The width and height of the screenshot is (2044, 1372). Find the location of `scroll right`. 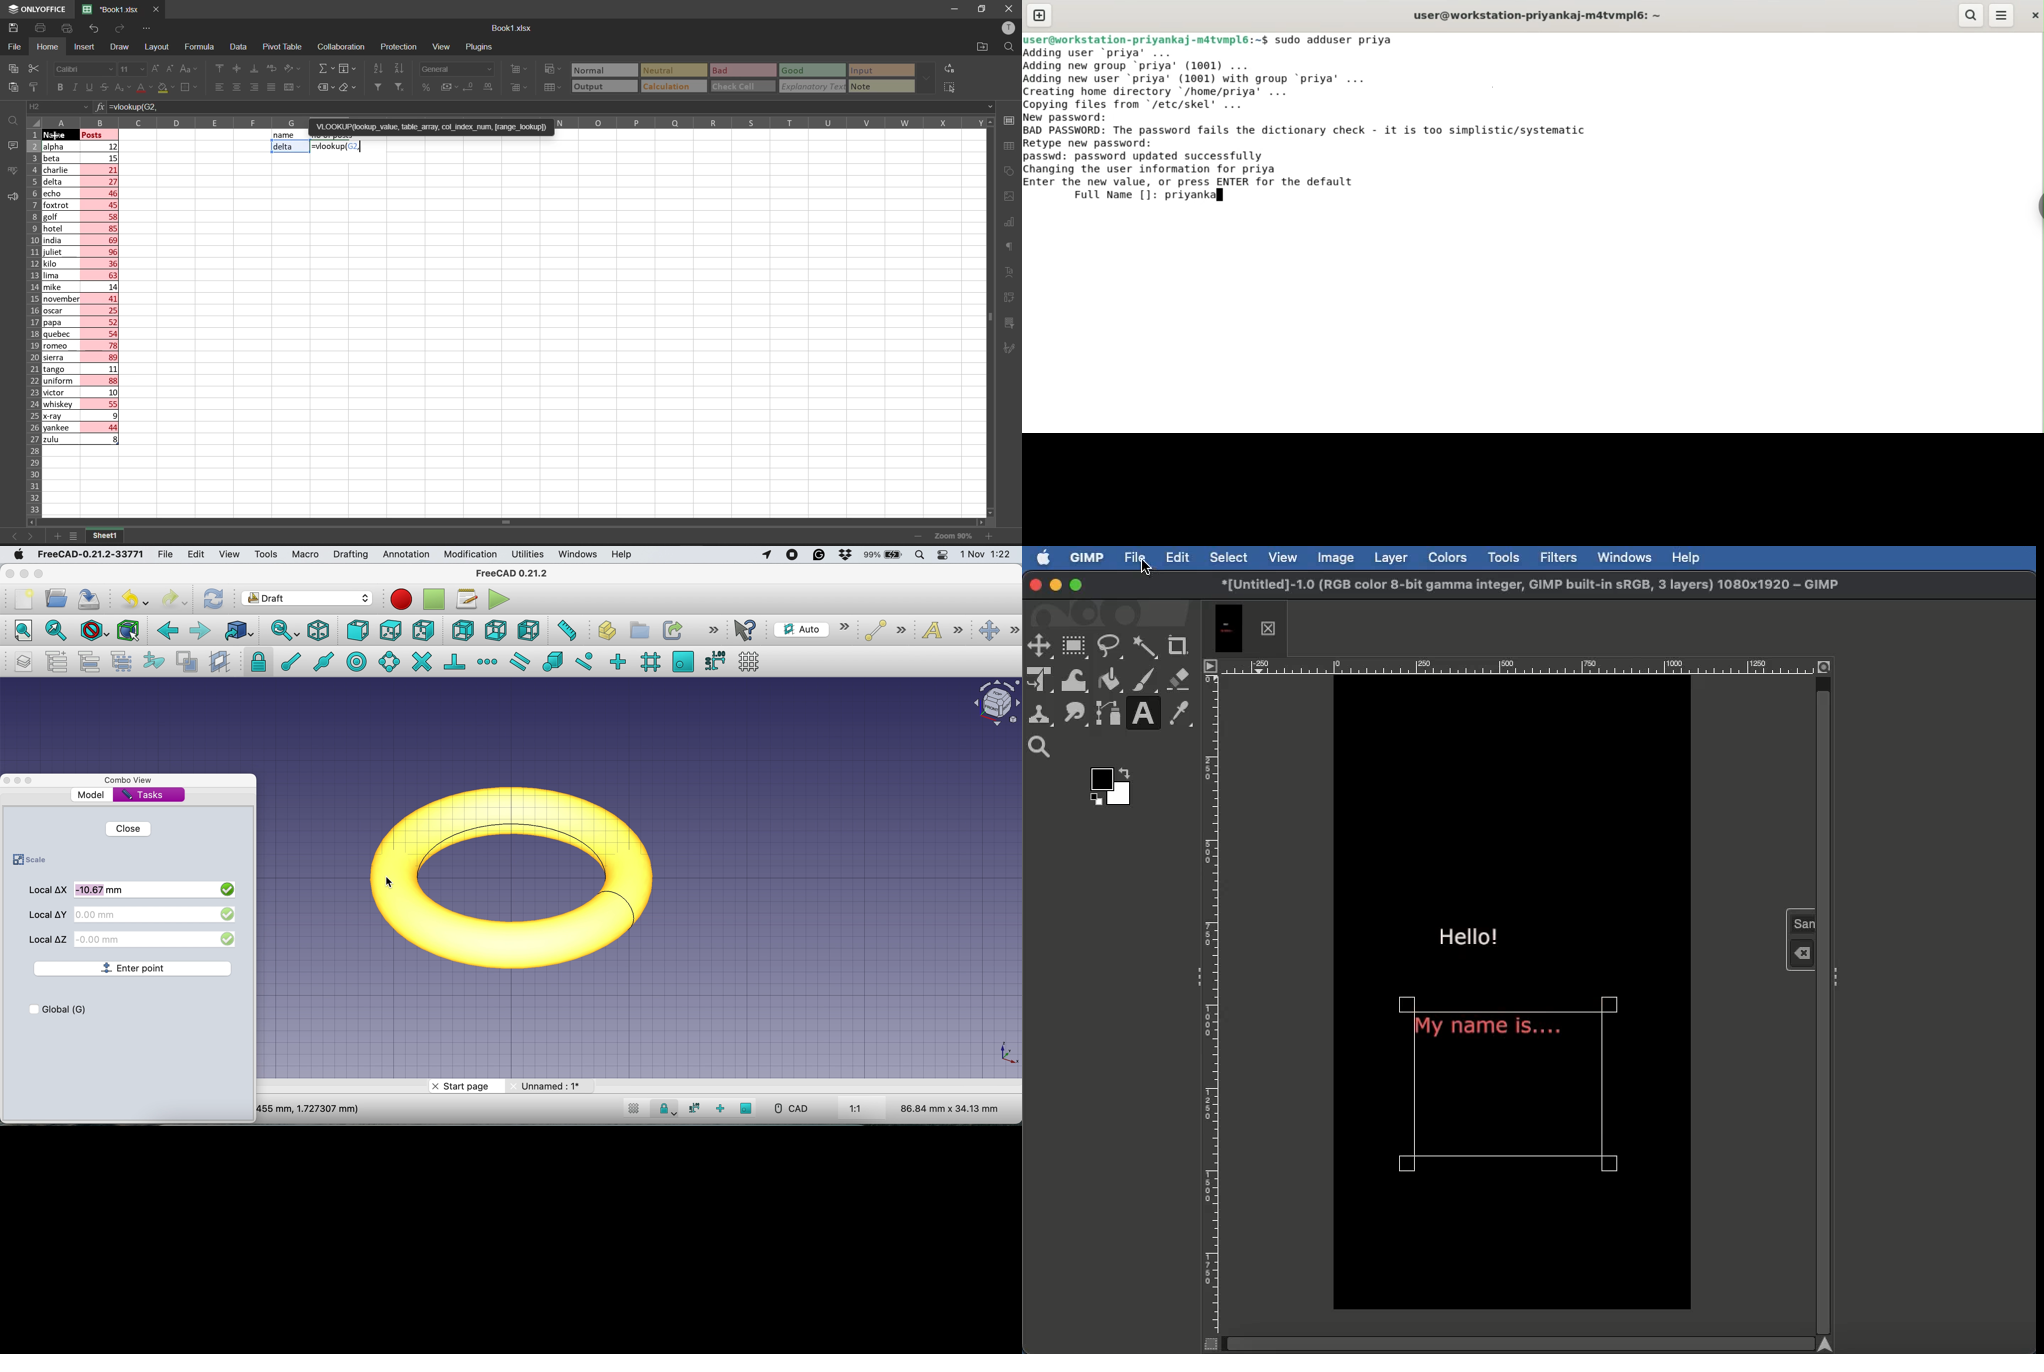

scroll right is located at coordinates (979, 523).